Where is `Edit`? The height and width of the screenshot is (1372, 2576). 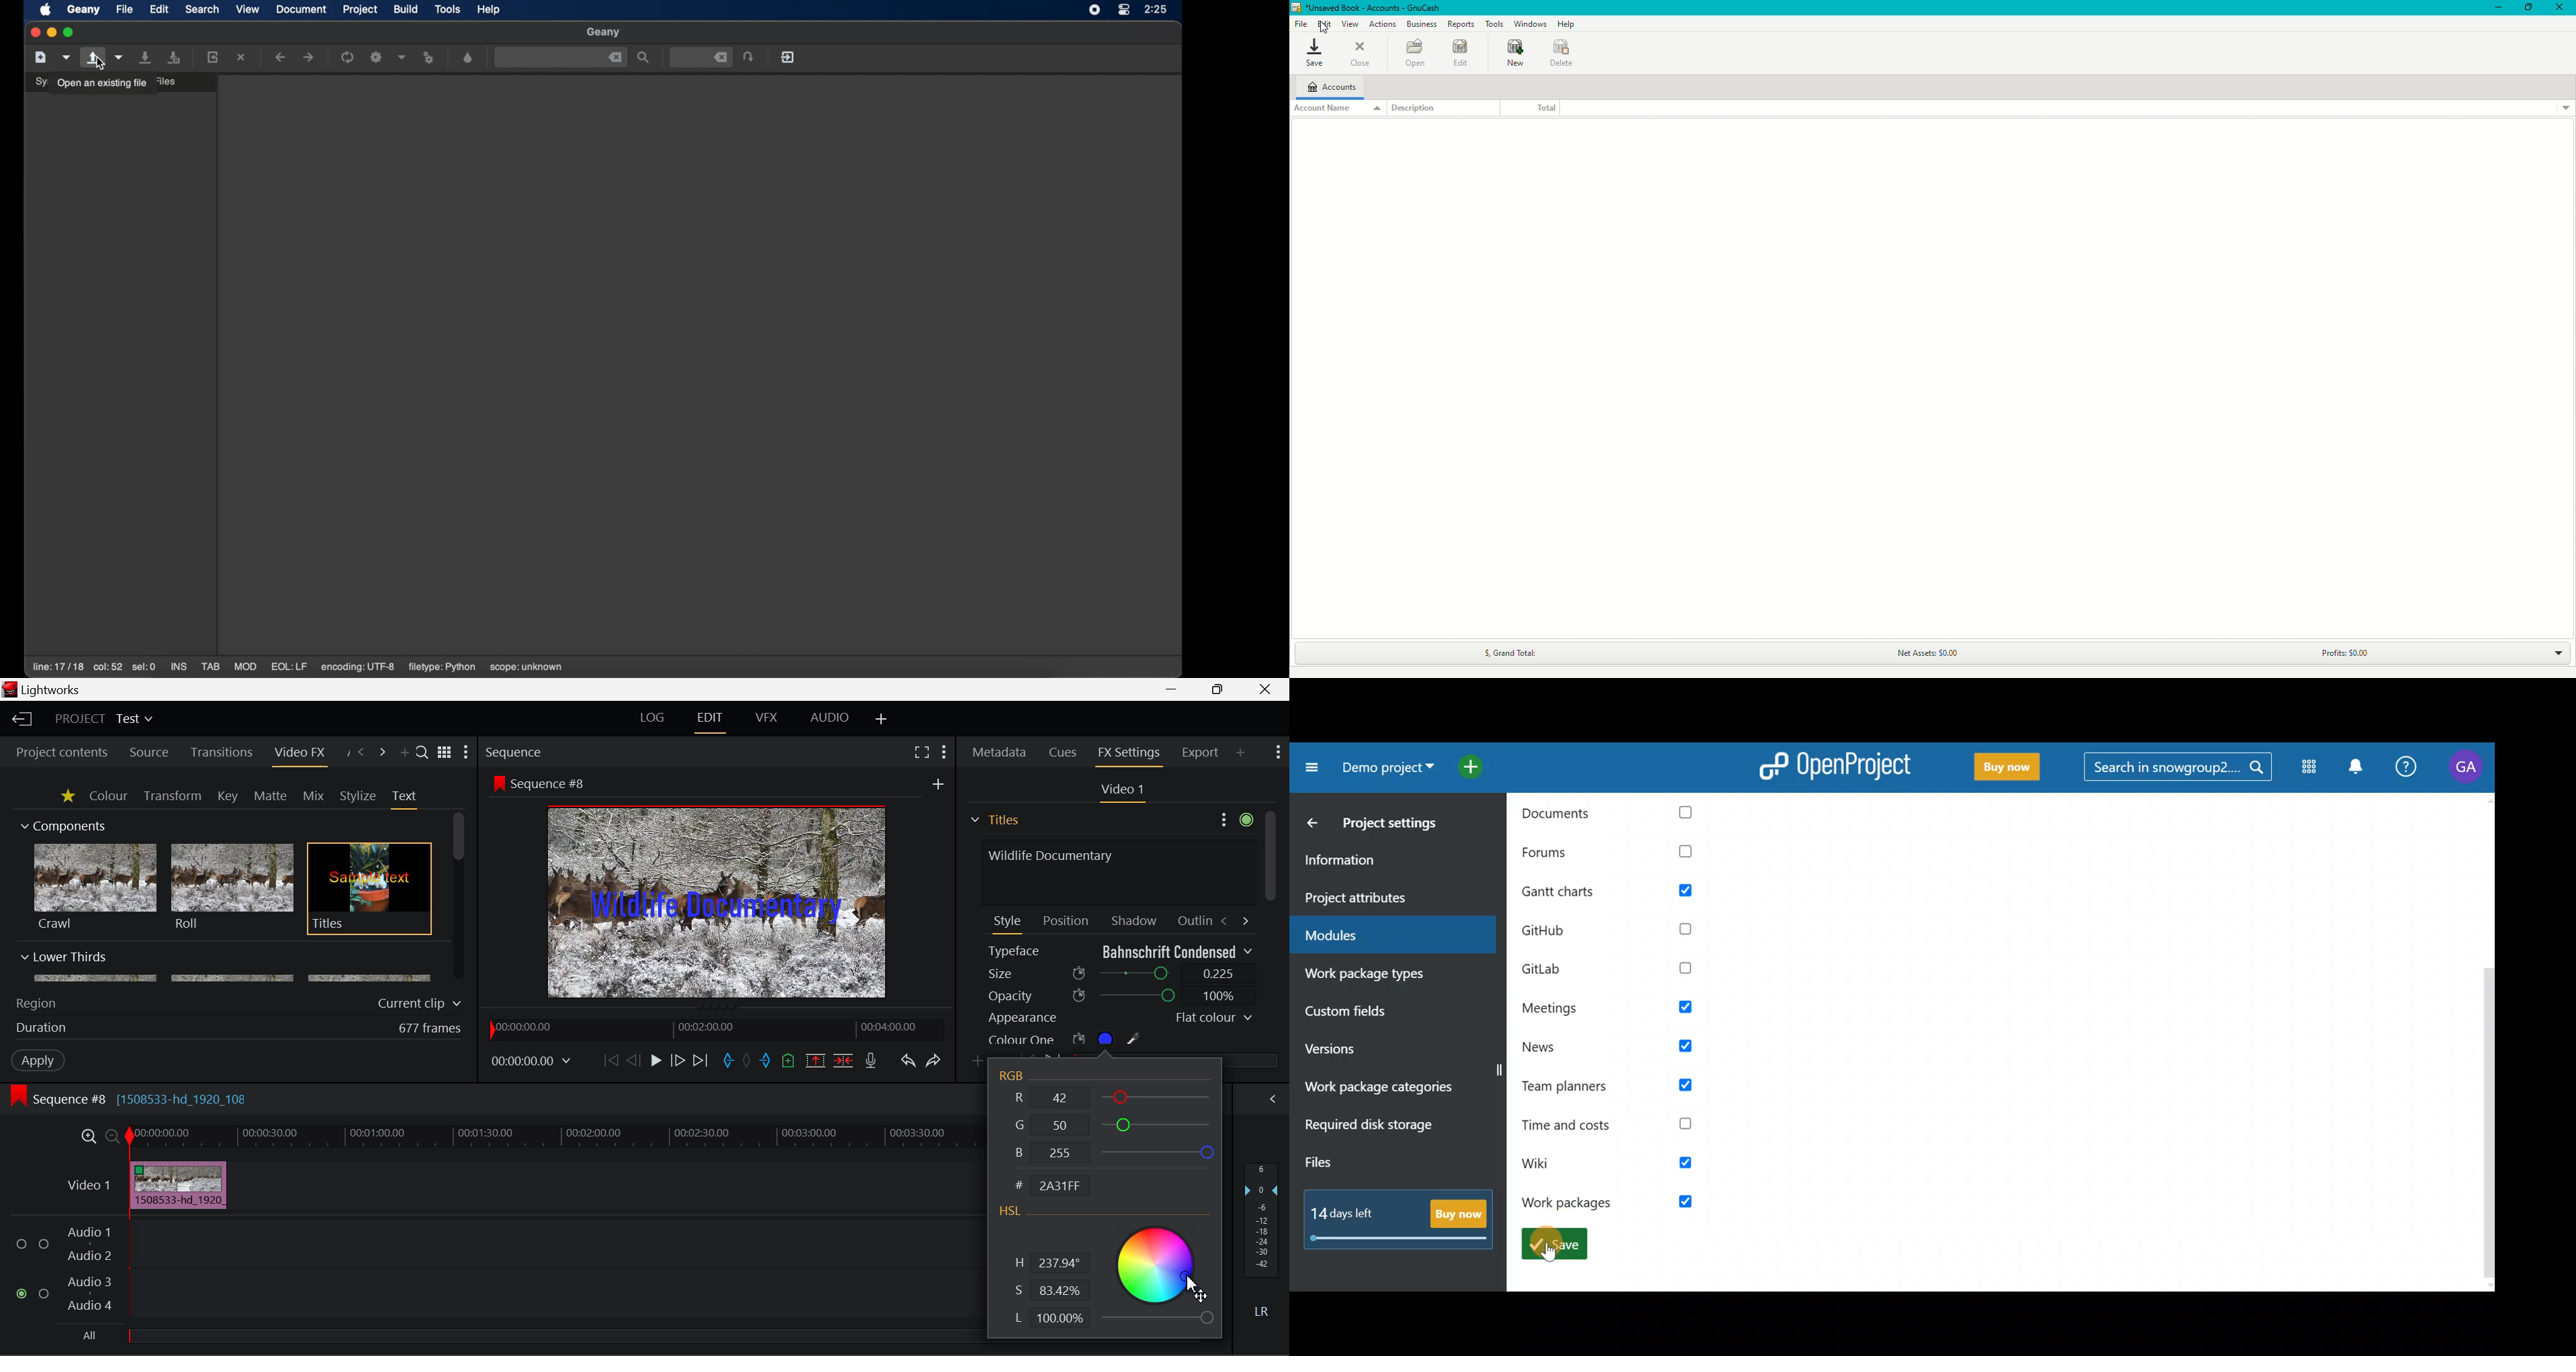 Edit is located at coordinates (1460, 56).